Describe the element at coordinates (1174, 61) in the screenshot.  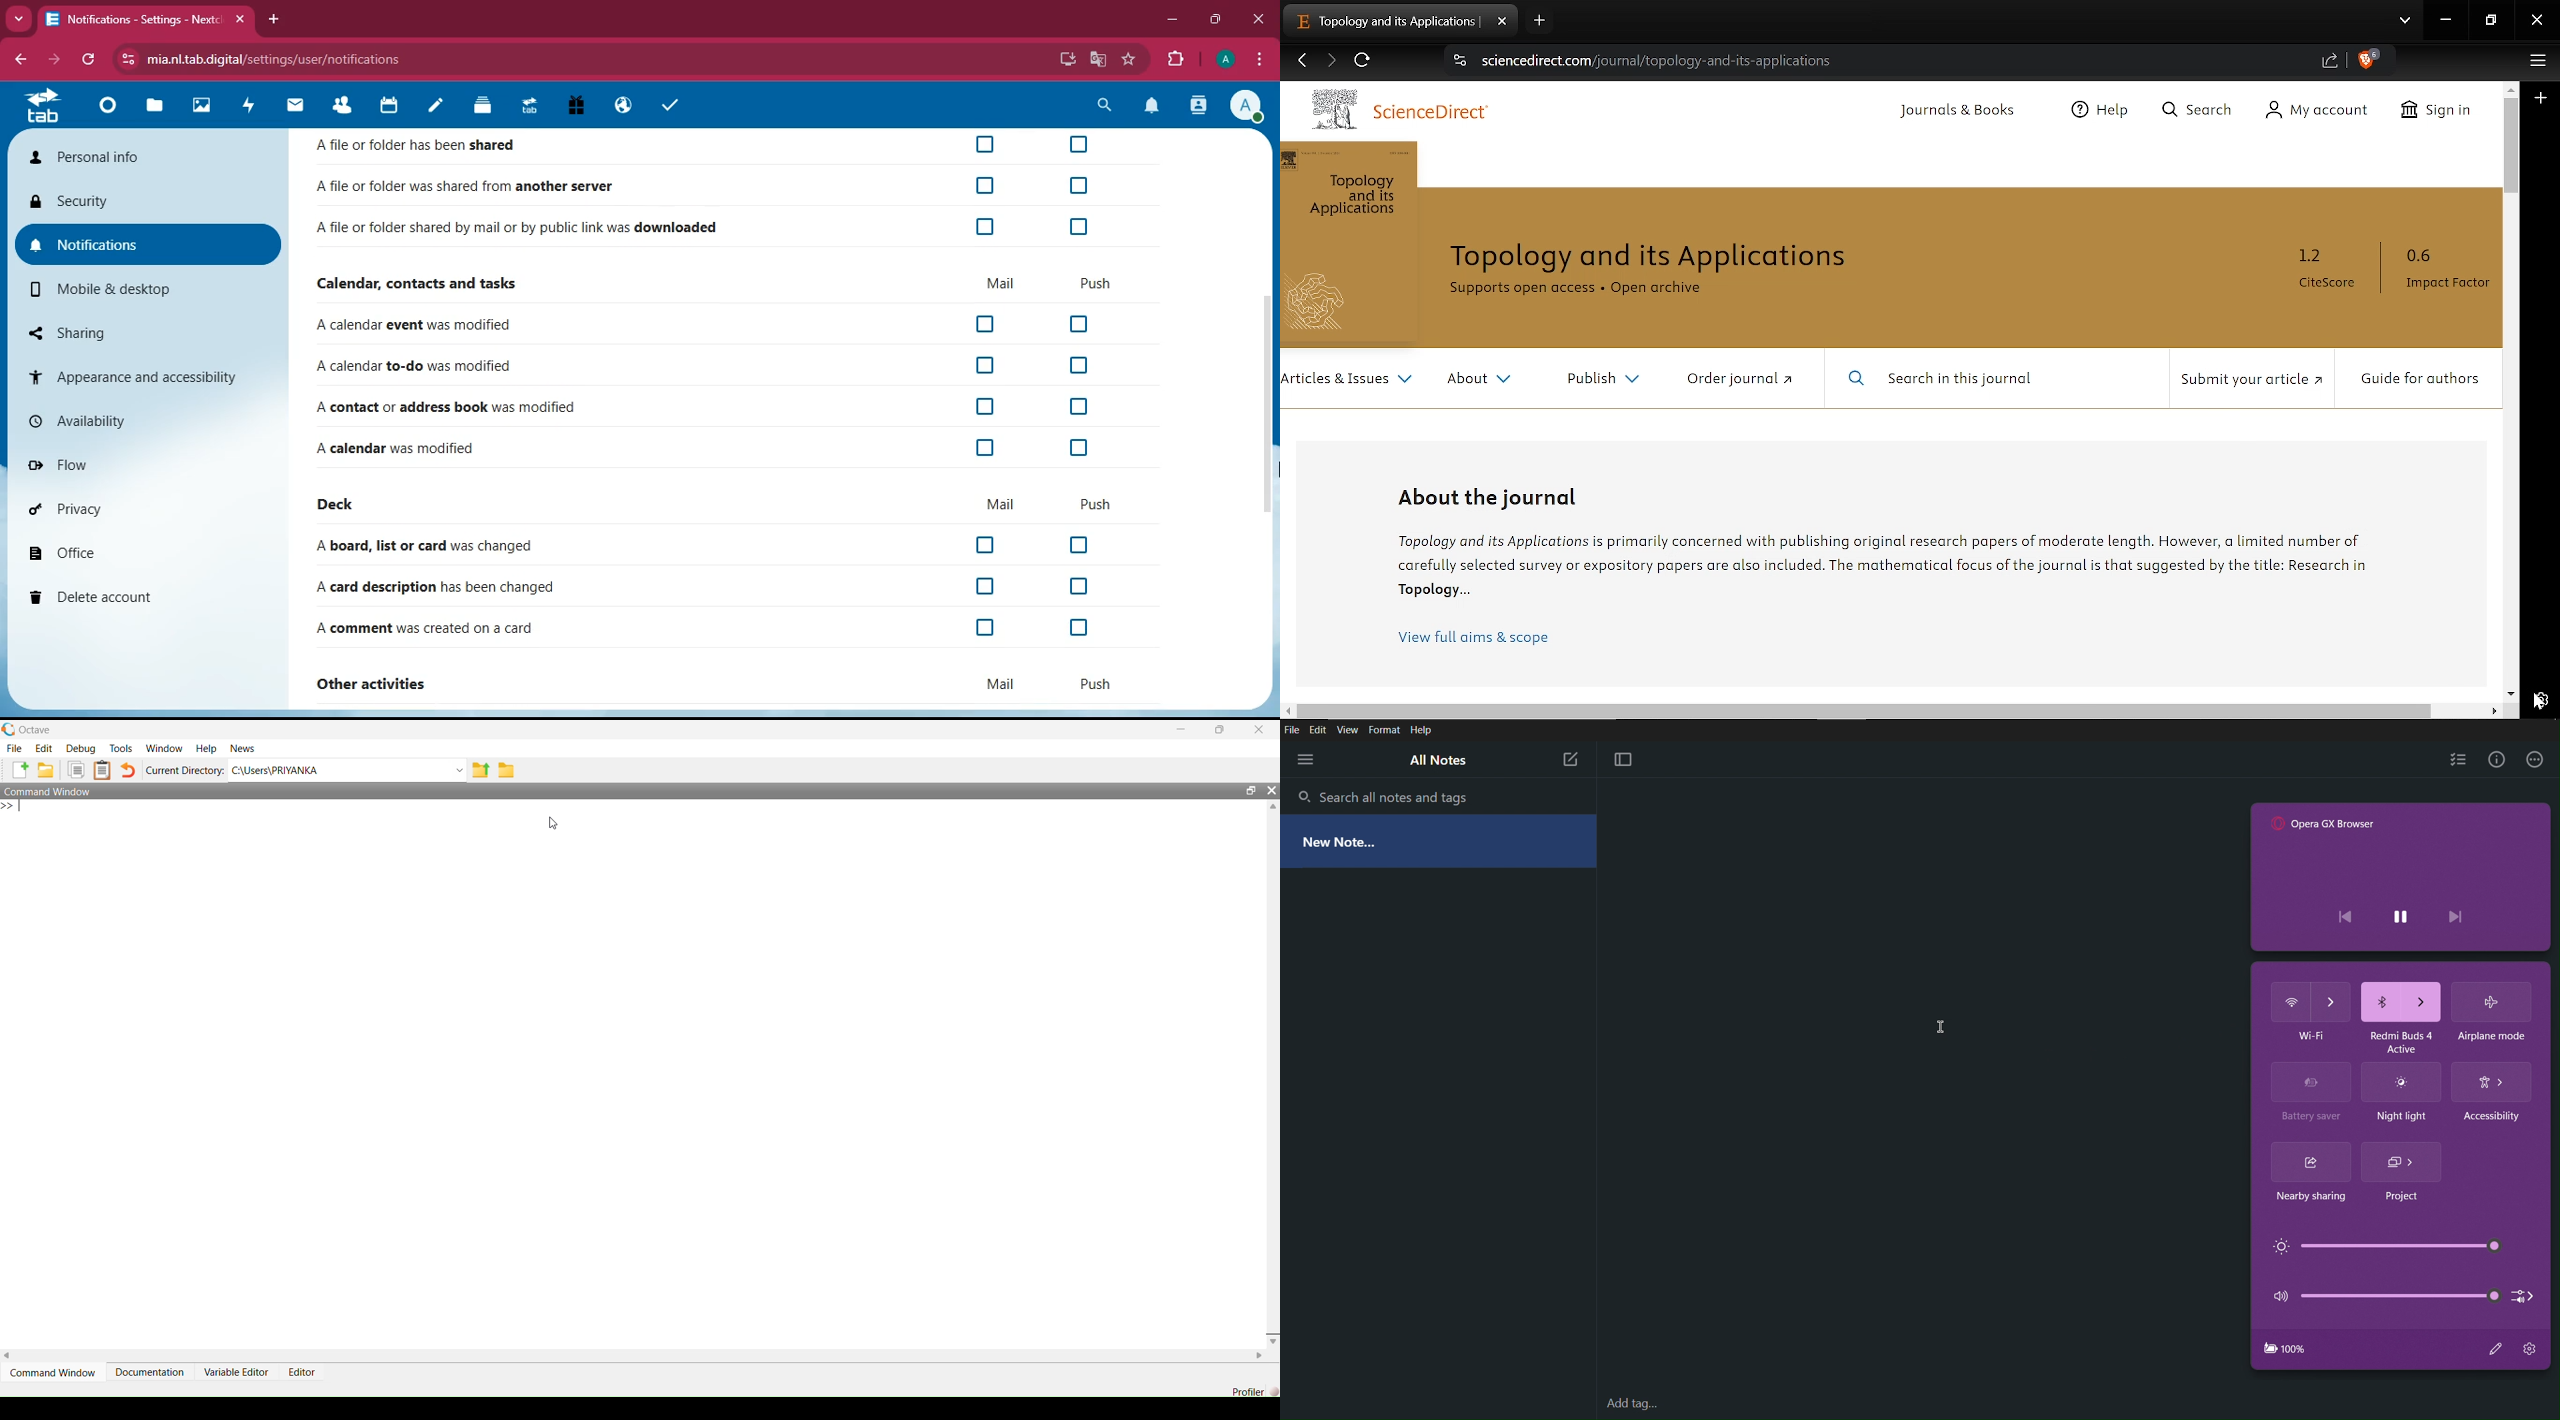
I see `extensions` at that location.